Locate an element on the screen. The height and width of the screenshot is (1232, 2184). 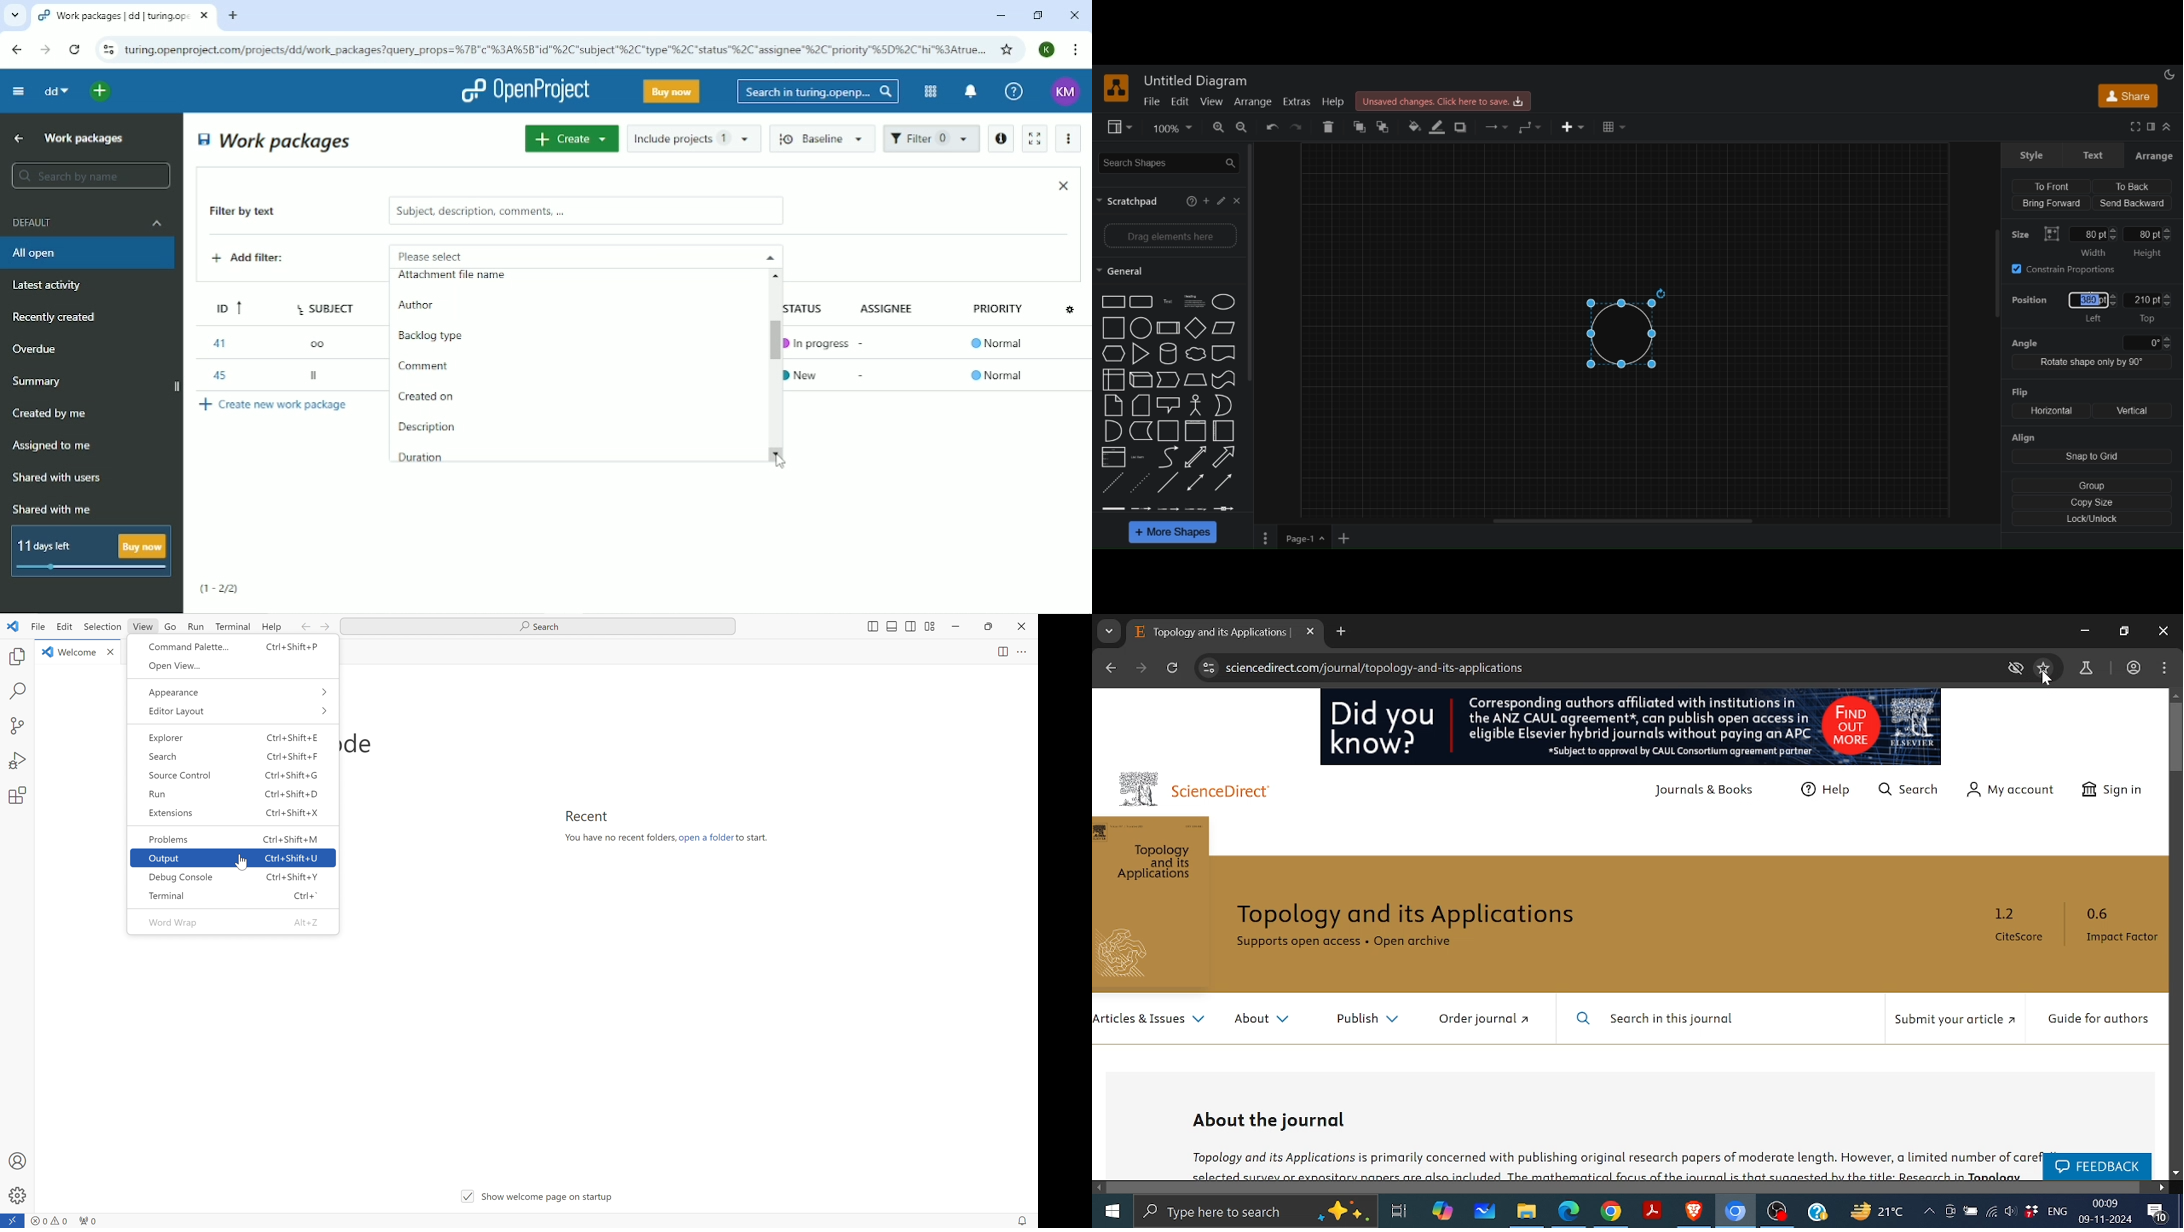
view is located at coordinates (1121, 128).